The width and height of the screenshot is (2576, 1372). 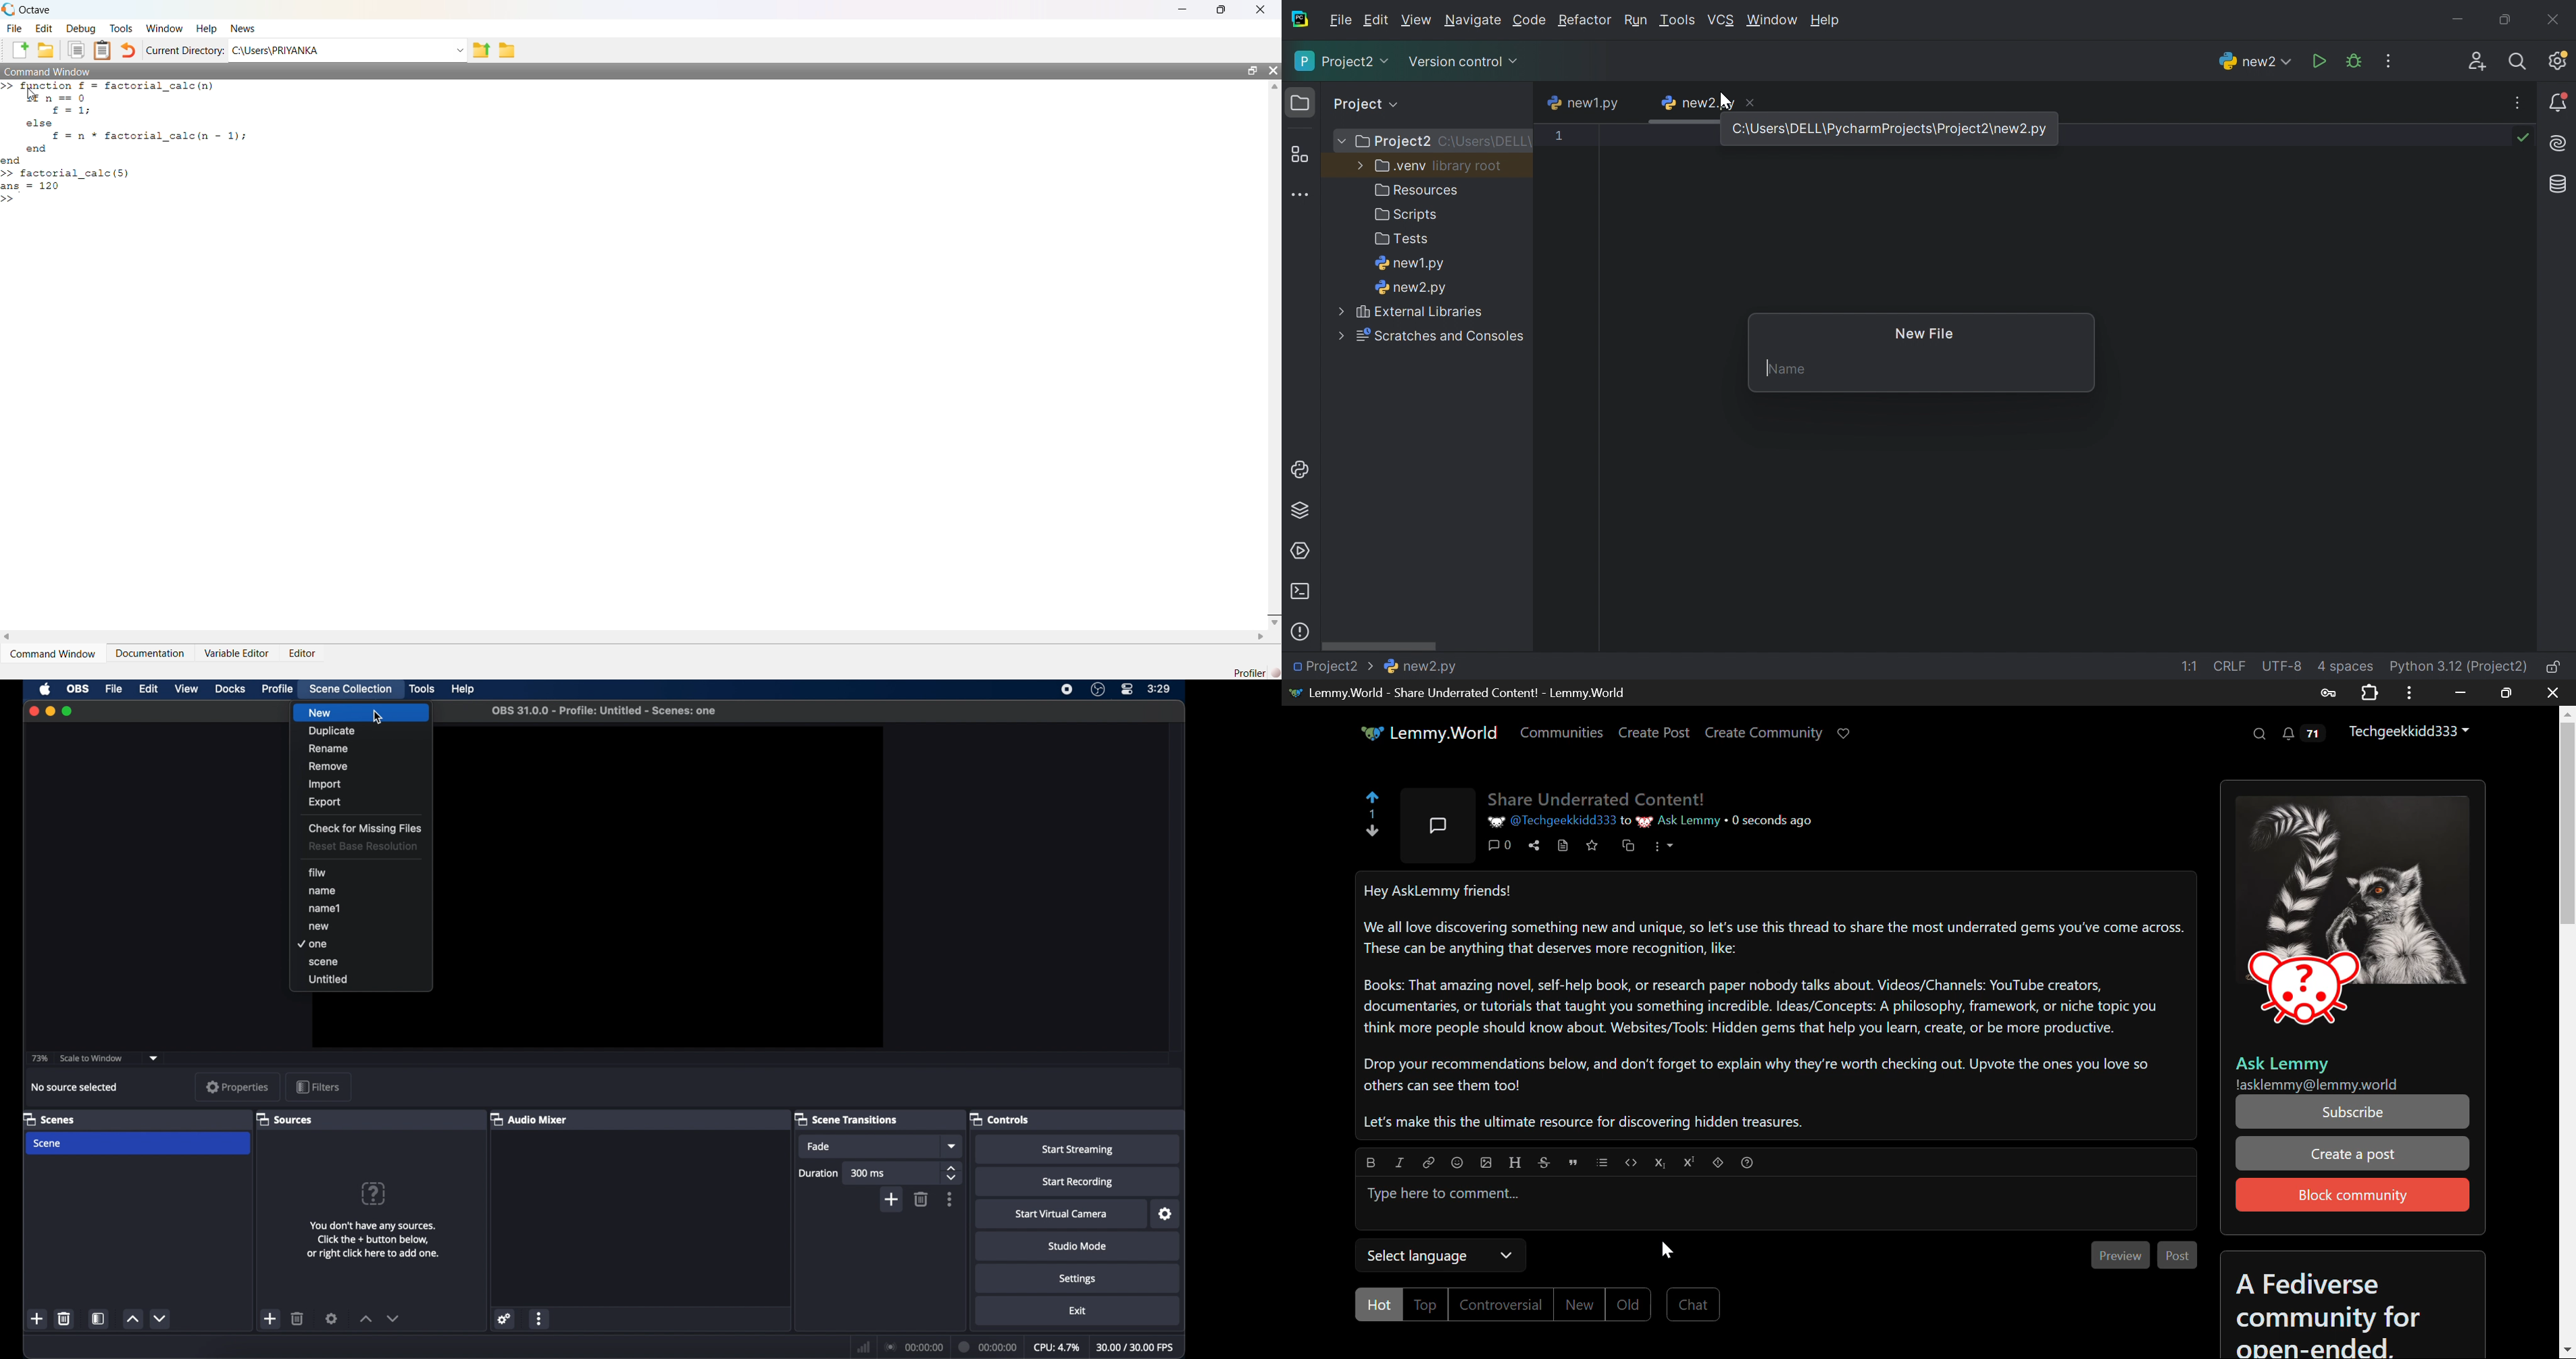 I want to click on Save, so click(x=1592, y=849).